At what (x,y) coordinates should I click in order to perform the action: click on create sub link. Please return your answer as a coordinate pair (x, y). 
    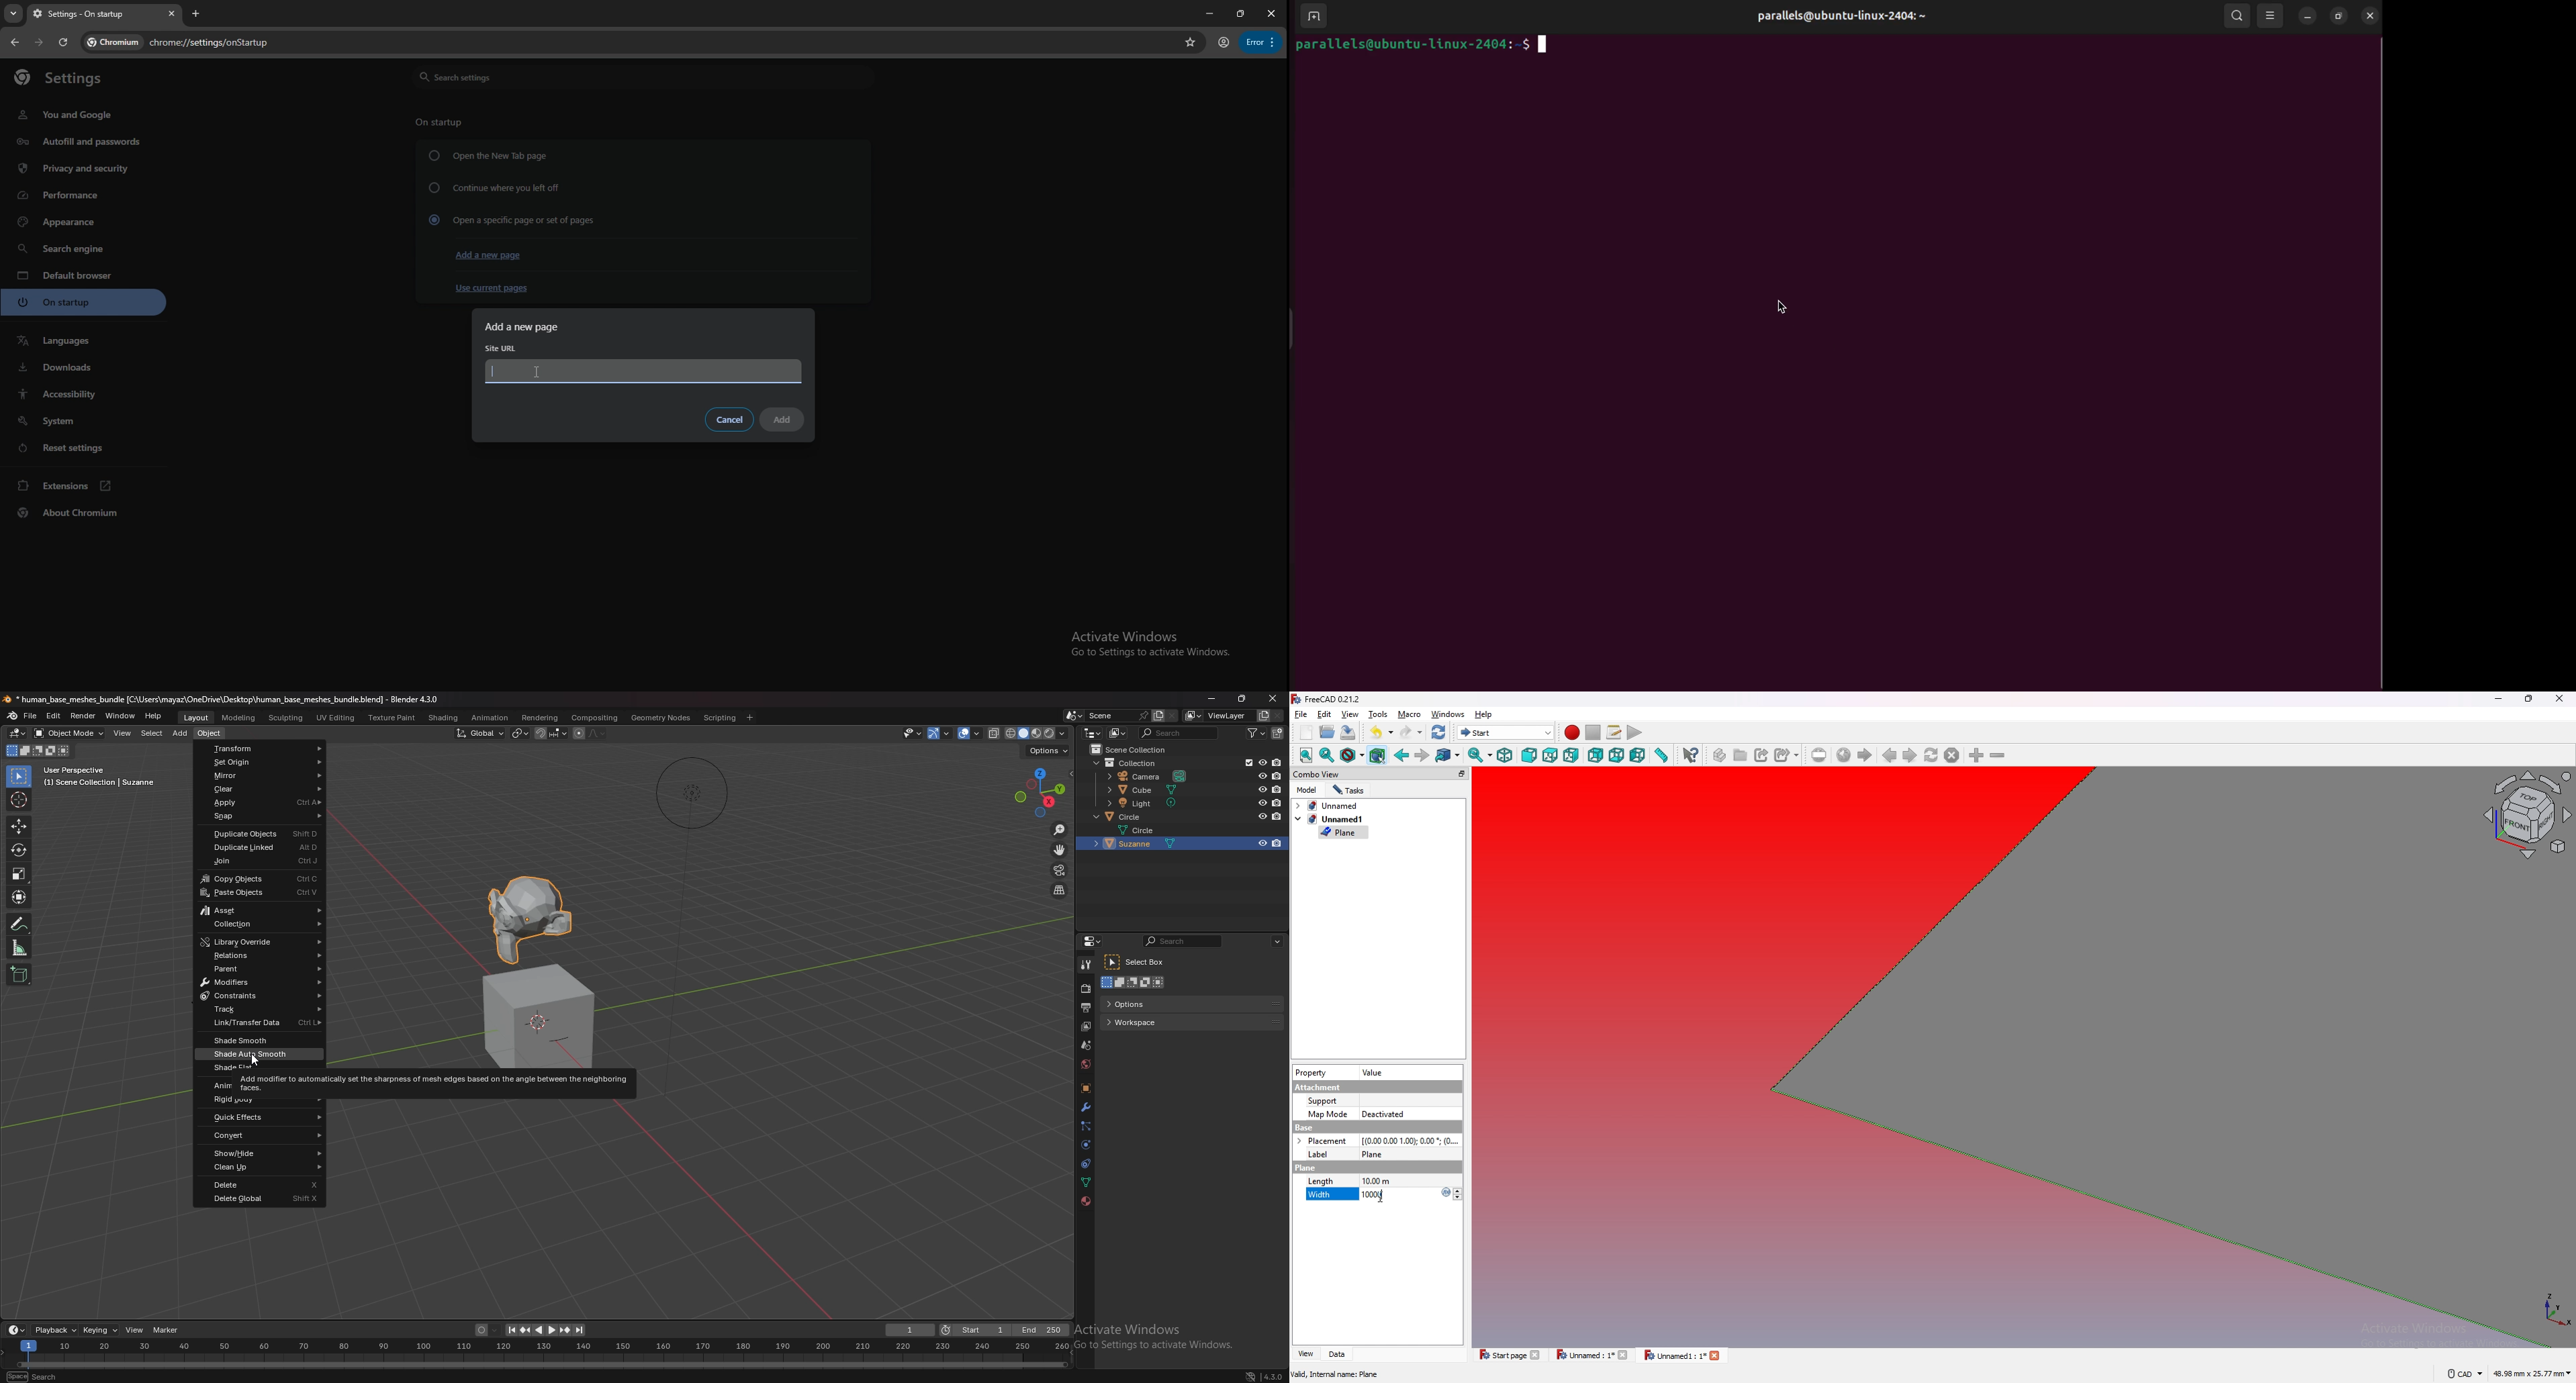
    Looking at the image, I should click on (1787, 755).